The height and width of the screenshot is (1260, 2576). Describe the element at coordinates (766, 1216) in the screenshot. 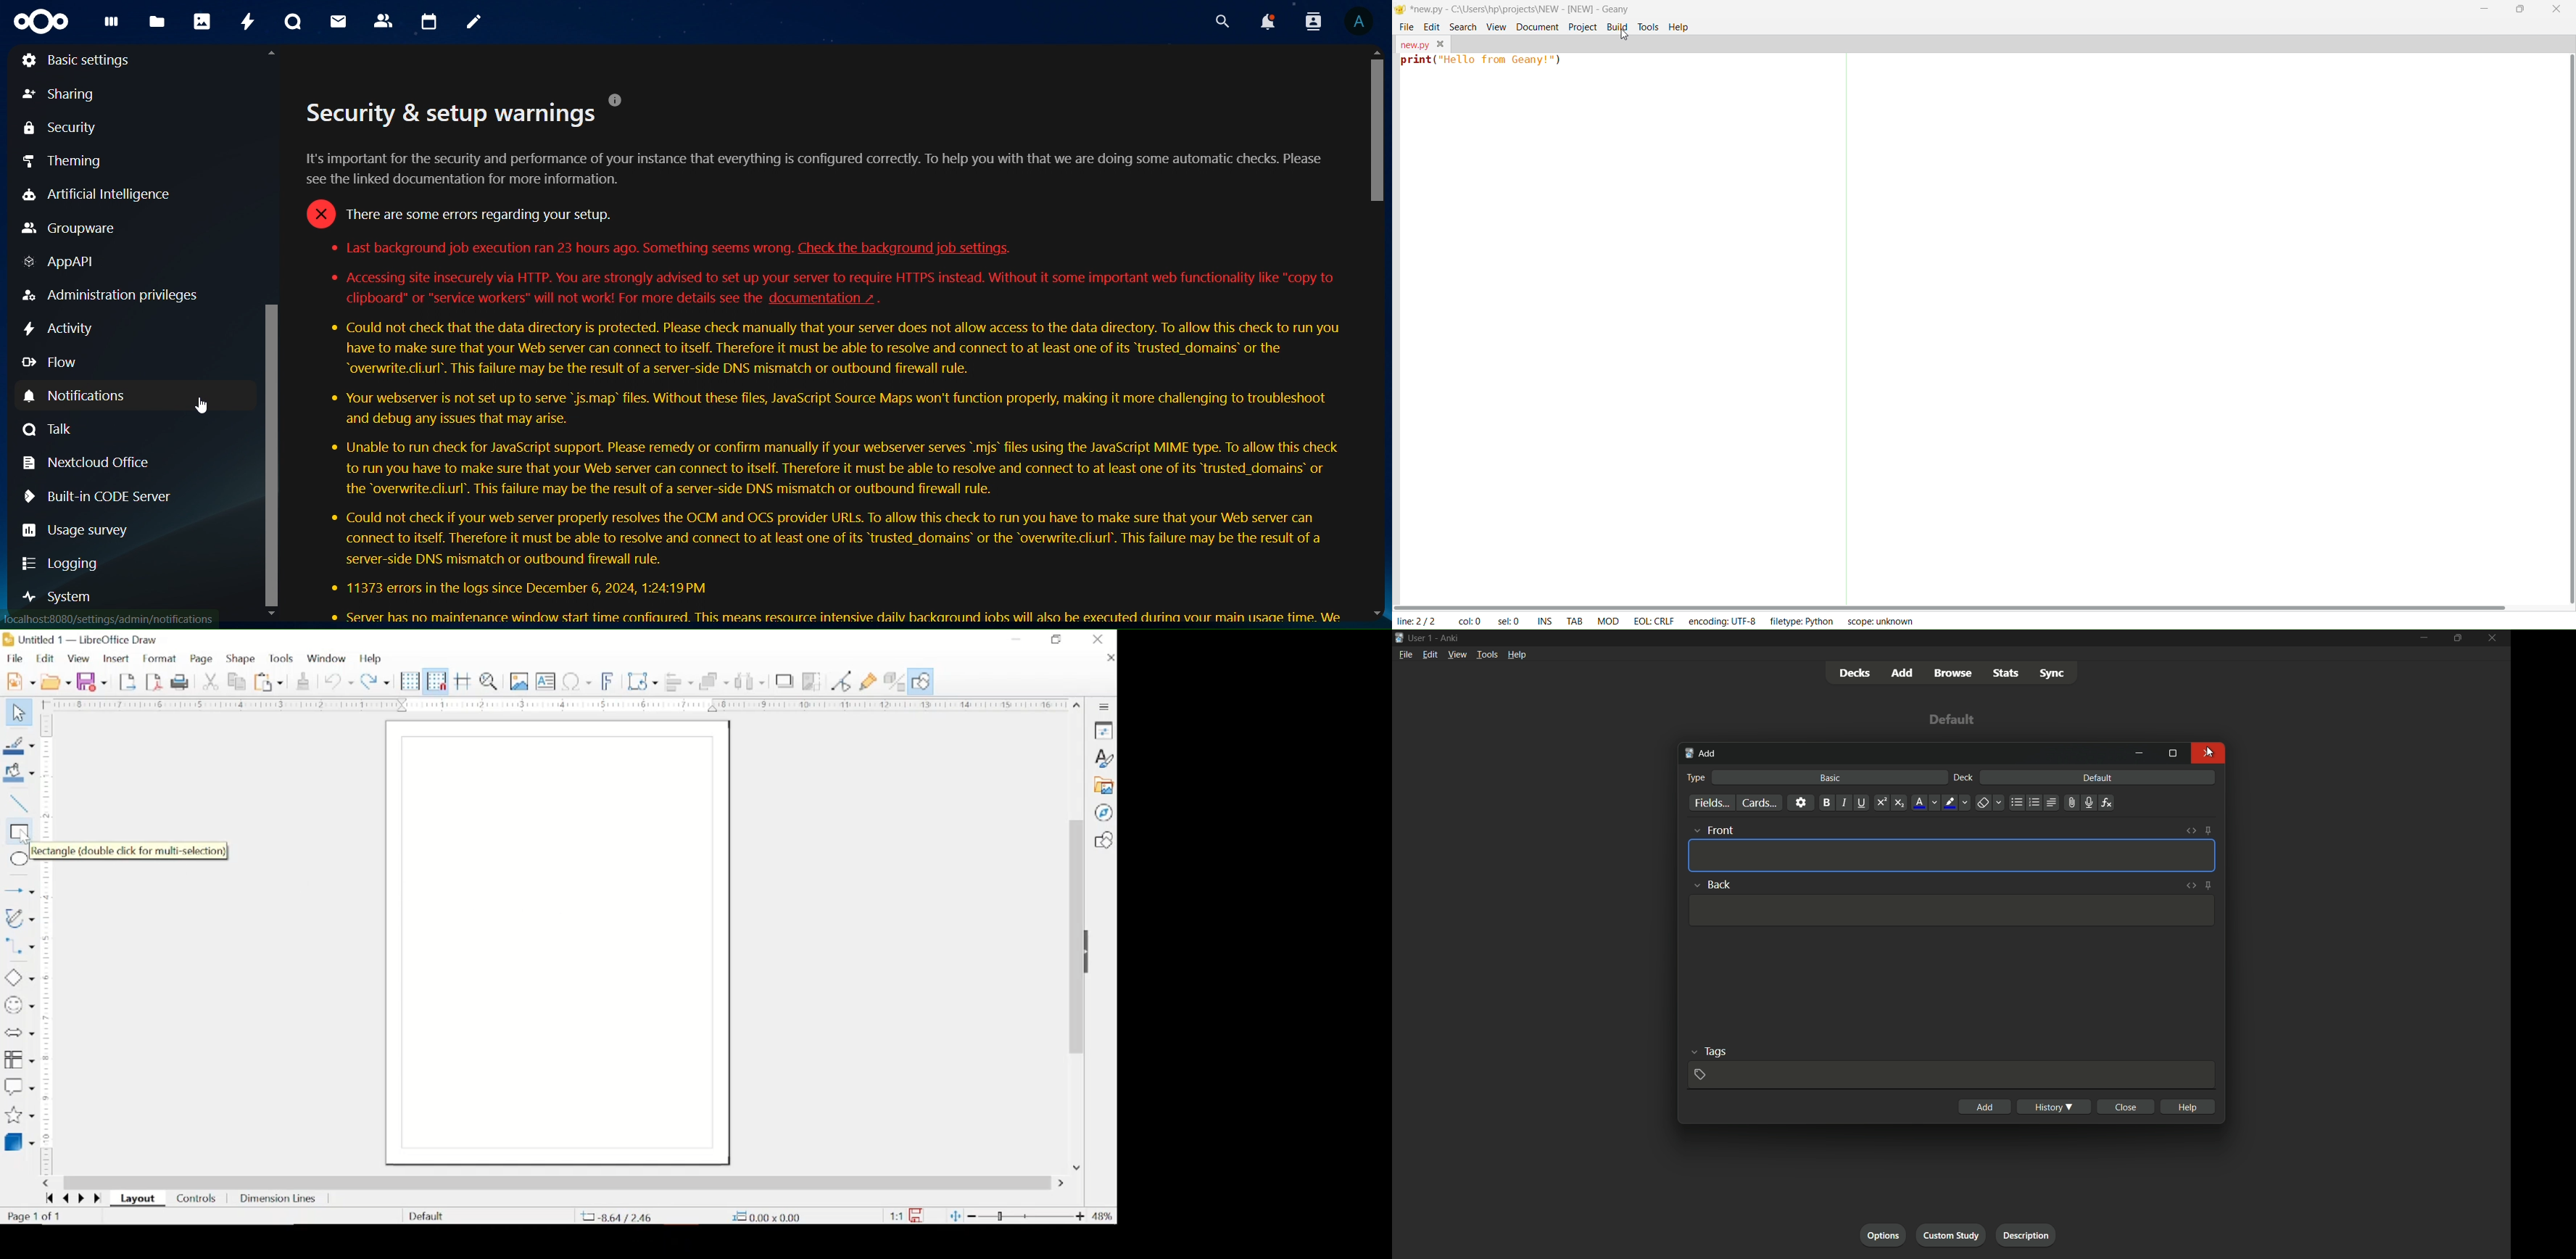

I see `0.00x0.00` at that location.